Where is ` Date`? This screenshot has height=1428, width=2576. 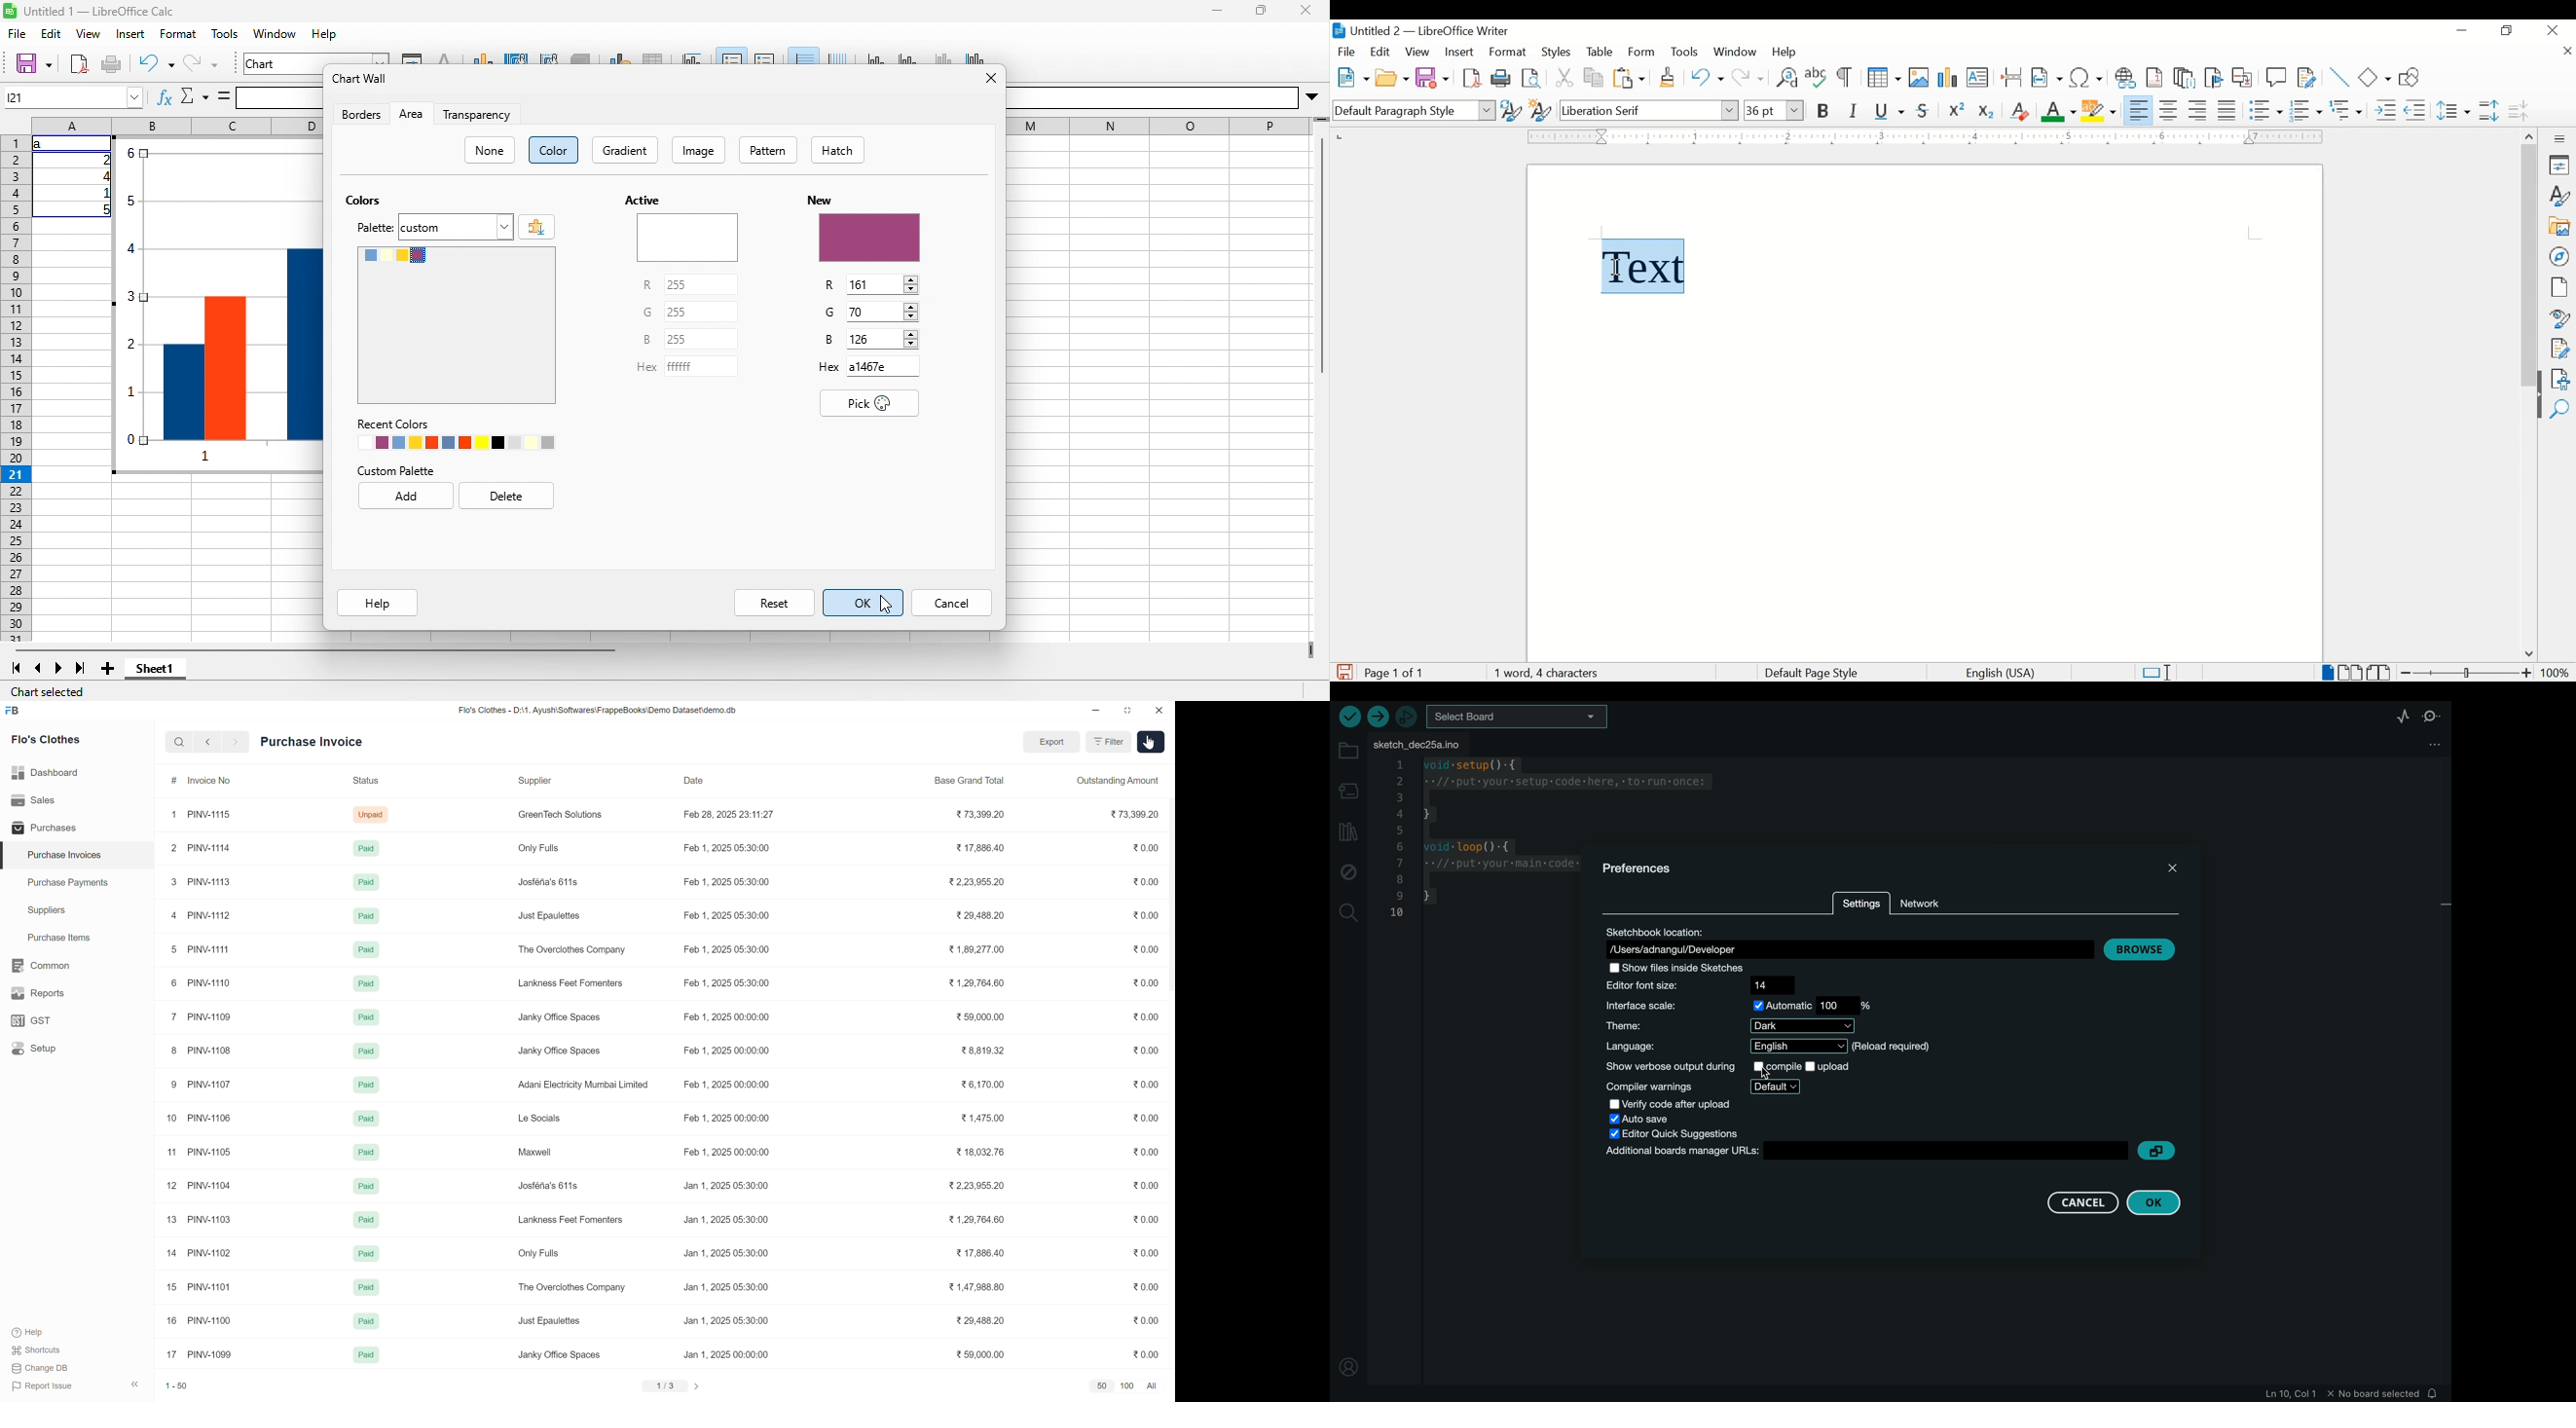
 Date is located at coordinates (702, 777).